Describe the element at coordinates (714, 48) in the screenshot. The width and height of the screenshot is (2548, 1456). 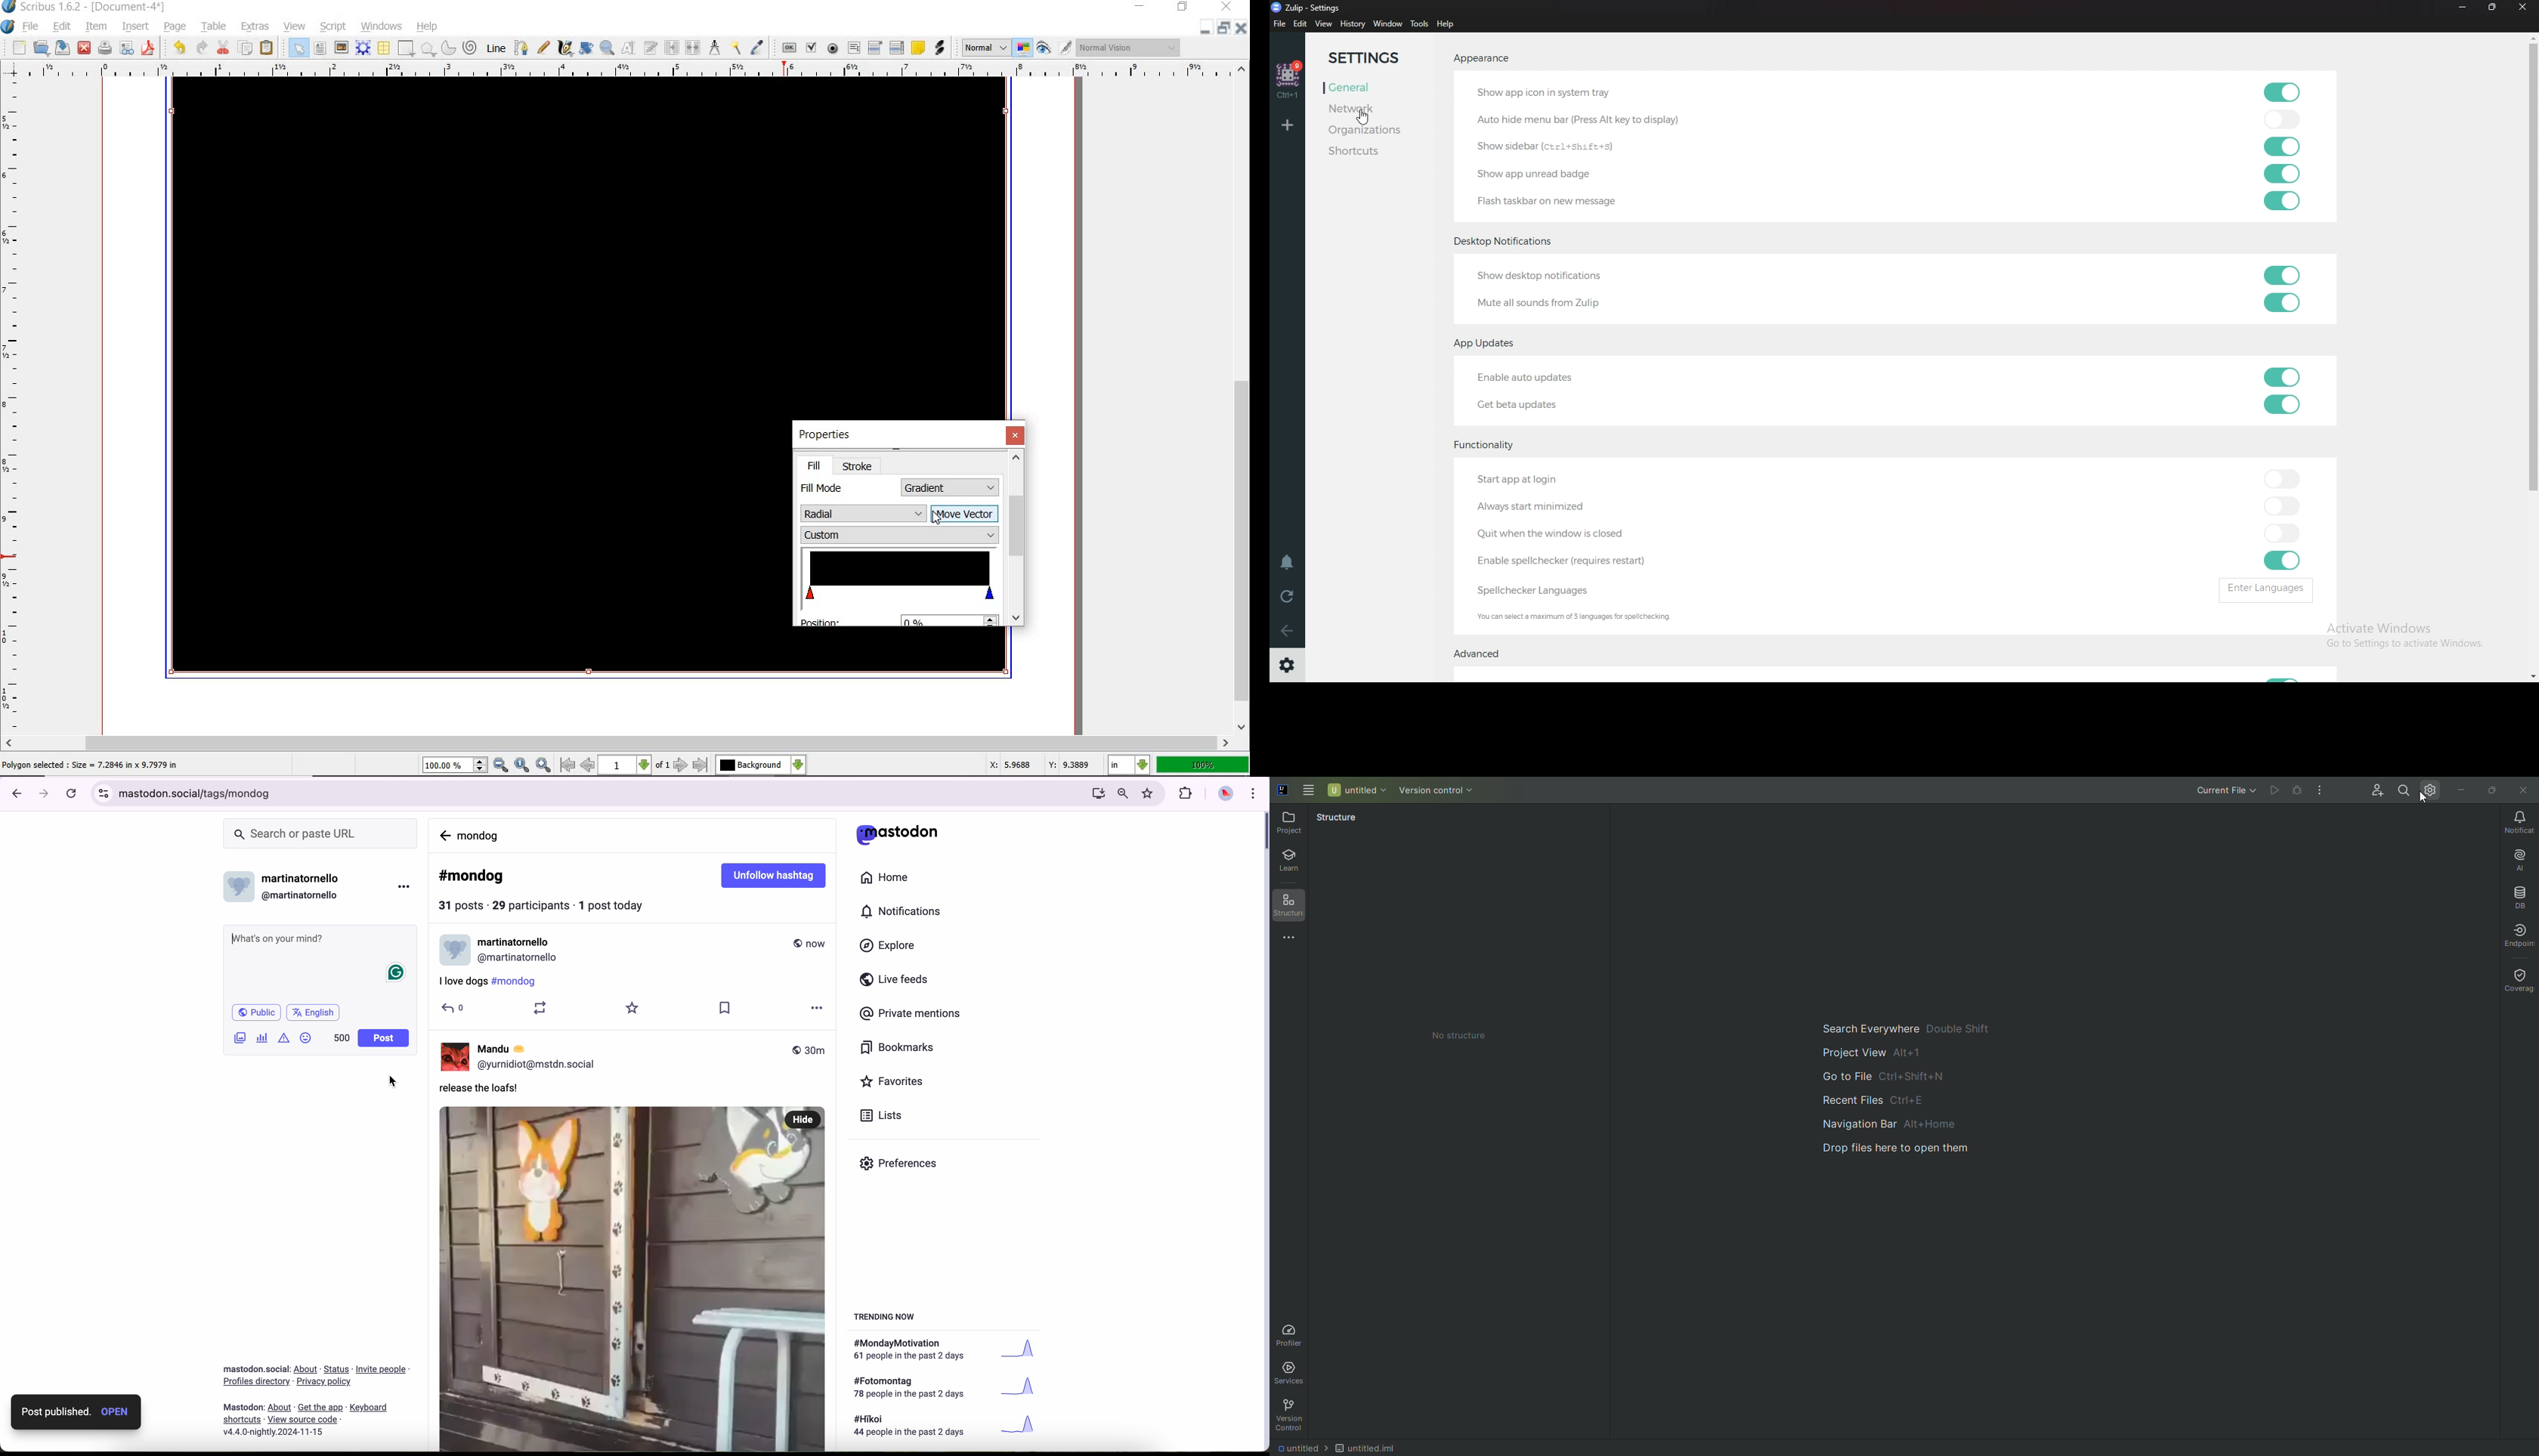
I see `measurements` at that location.